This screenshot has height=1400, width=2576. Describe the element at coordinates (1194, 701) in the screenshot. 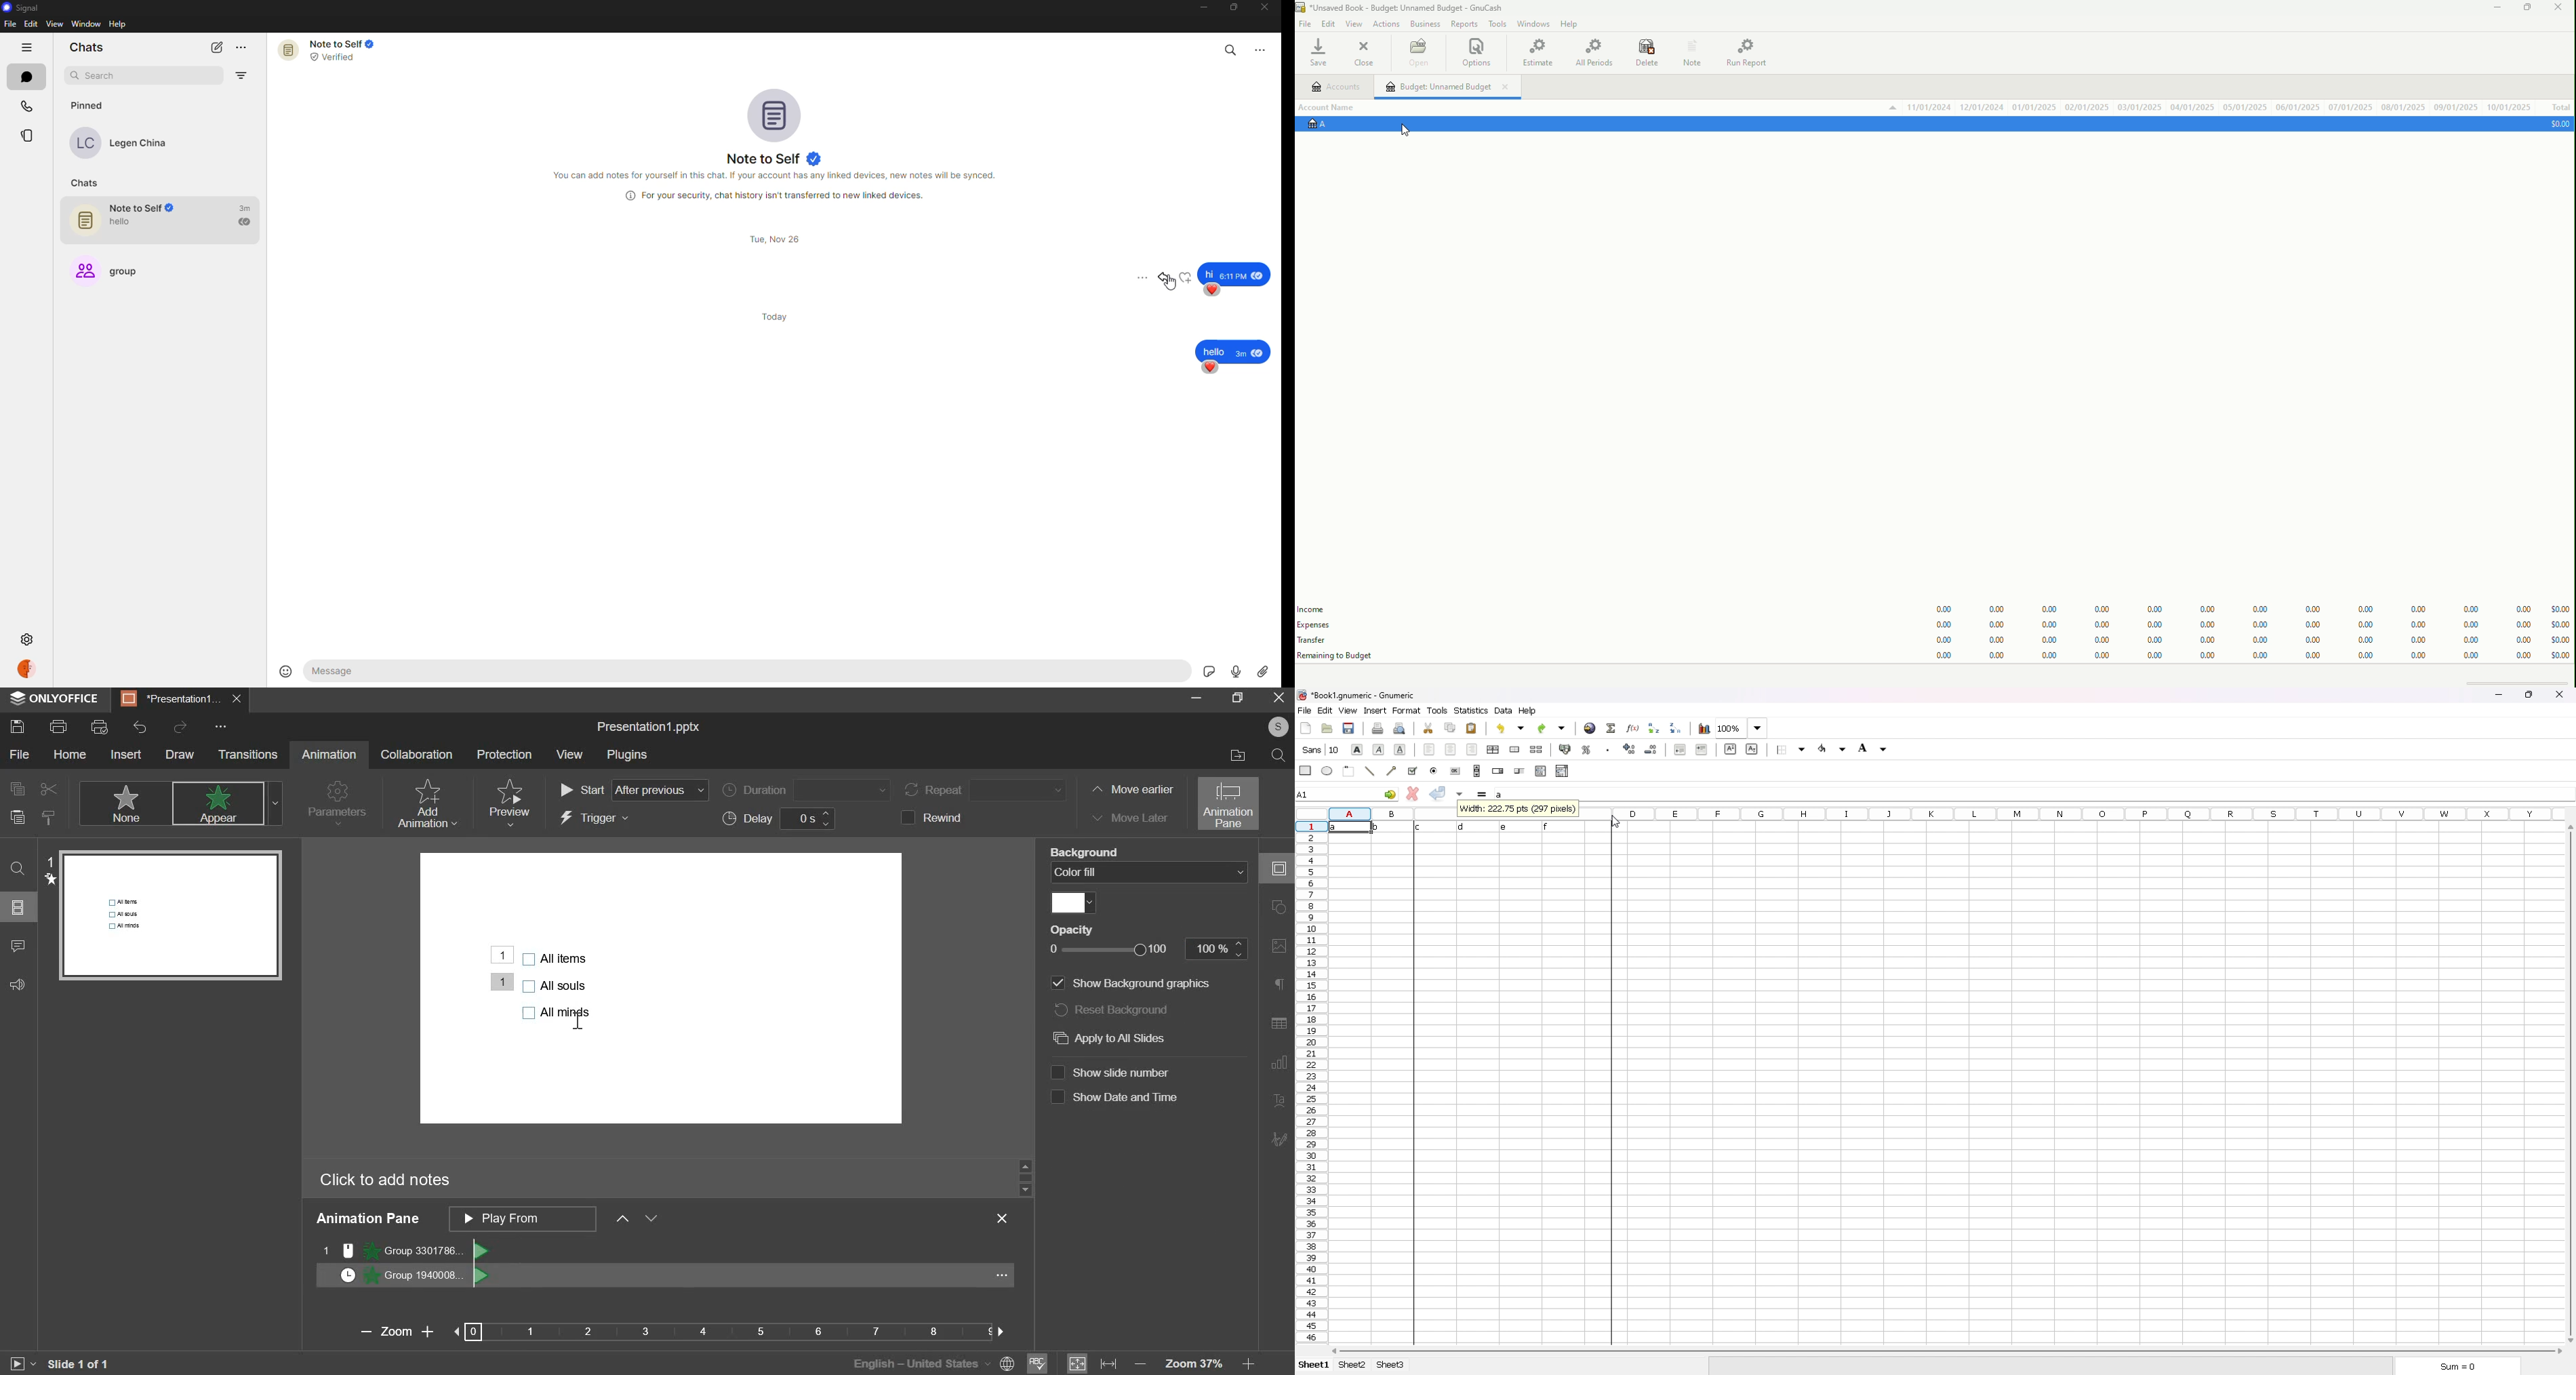

I see `minimize` at that location.